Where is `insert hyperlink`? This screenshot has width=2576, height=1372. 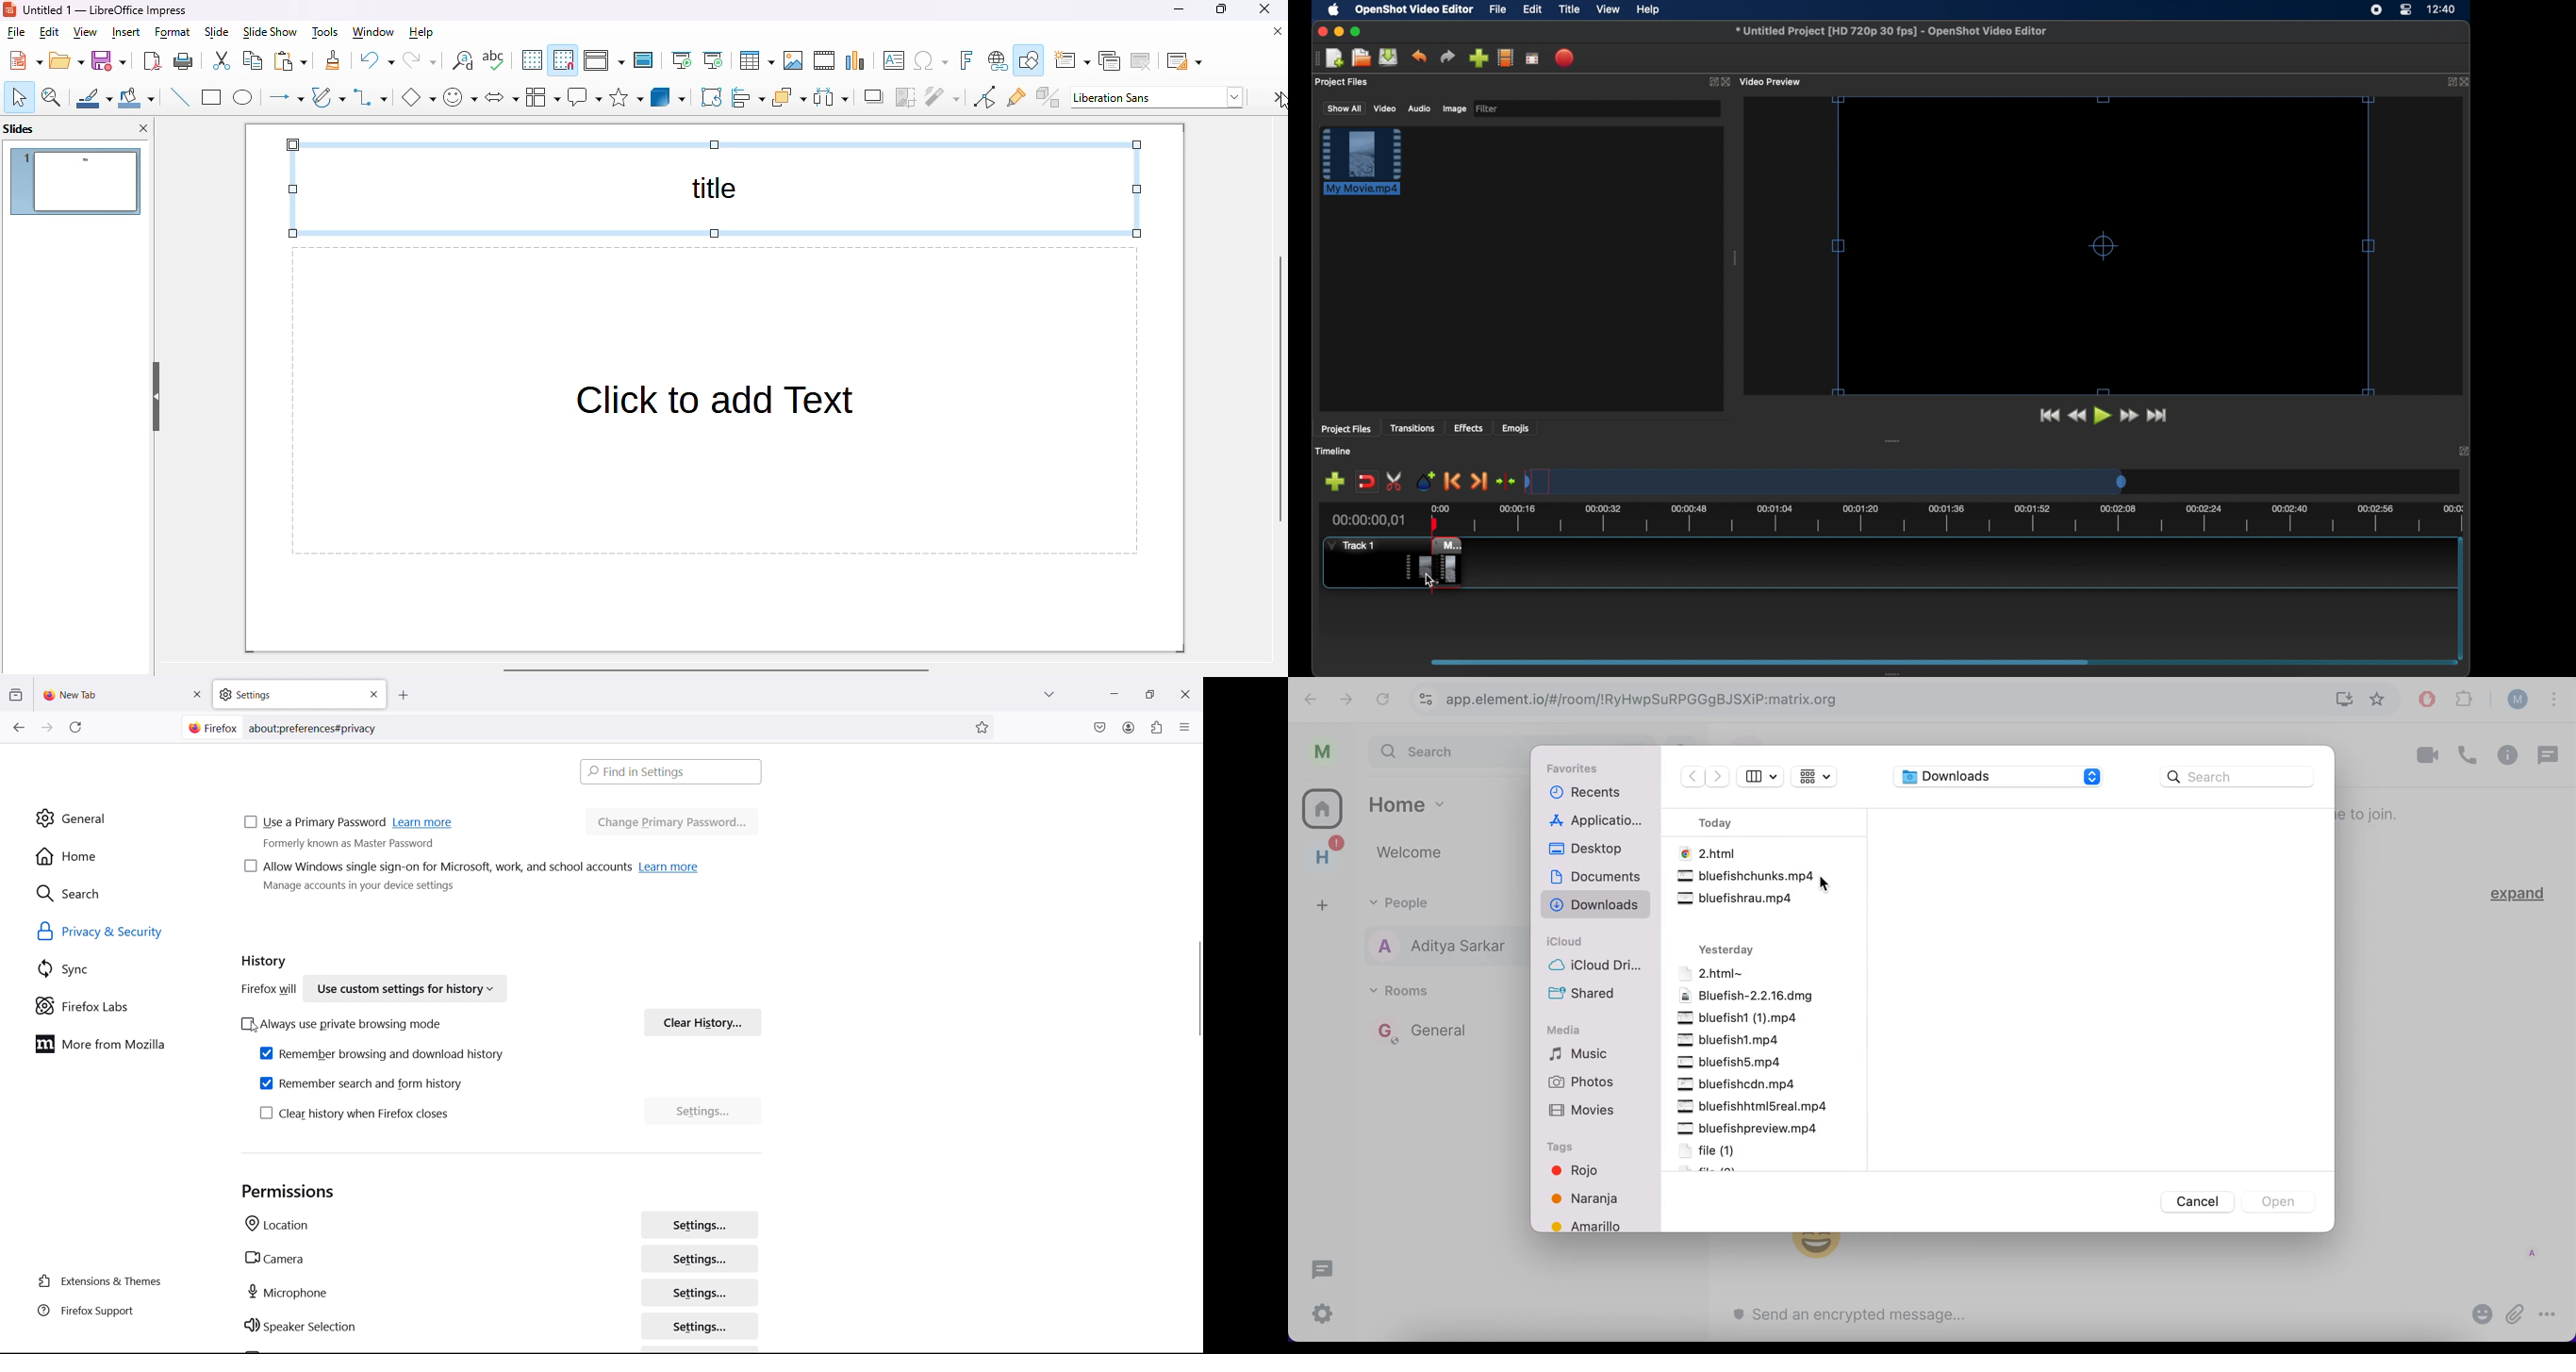 insert hyperlink is located at coordinates (998, 60).